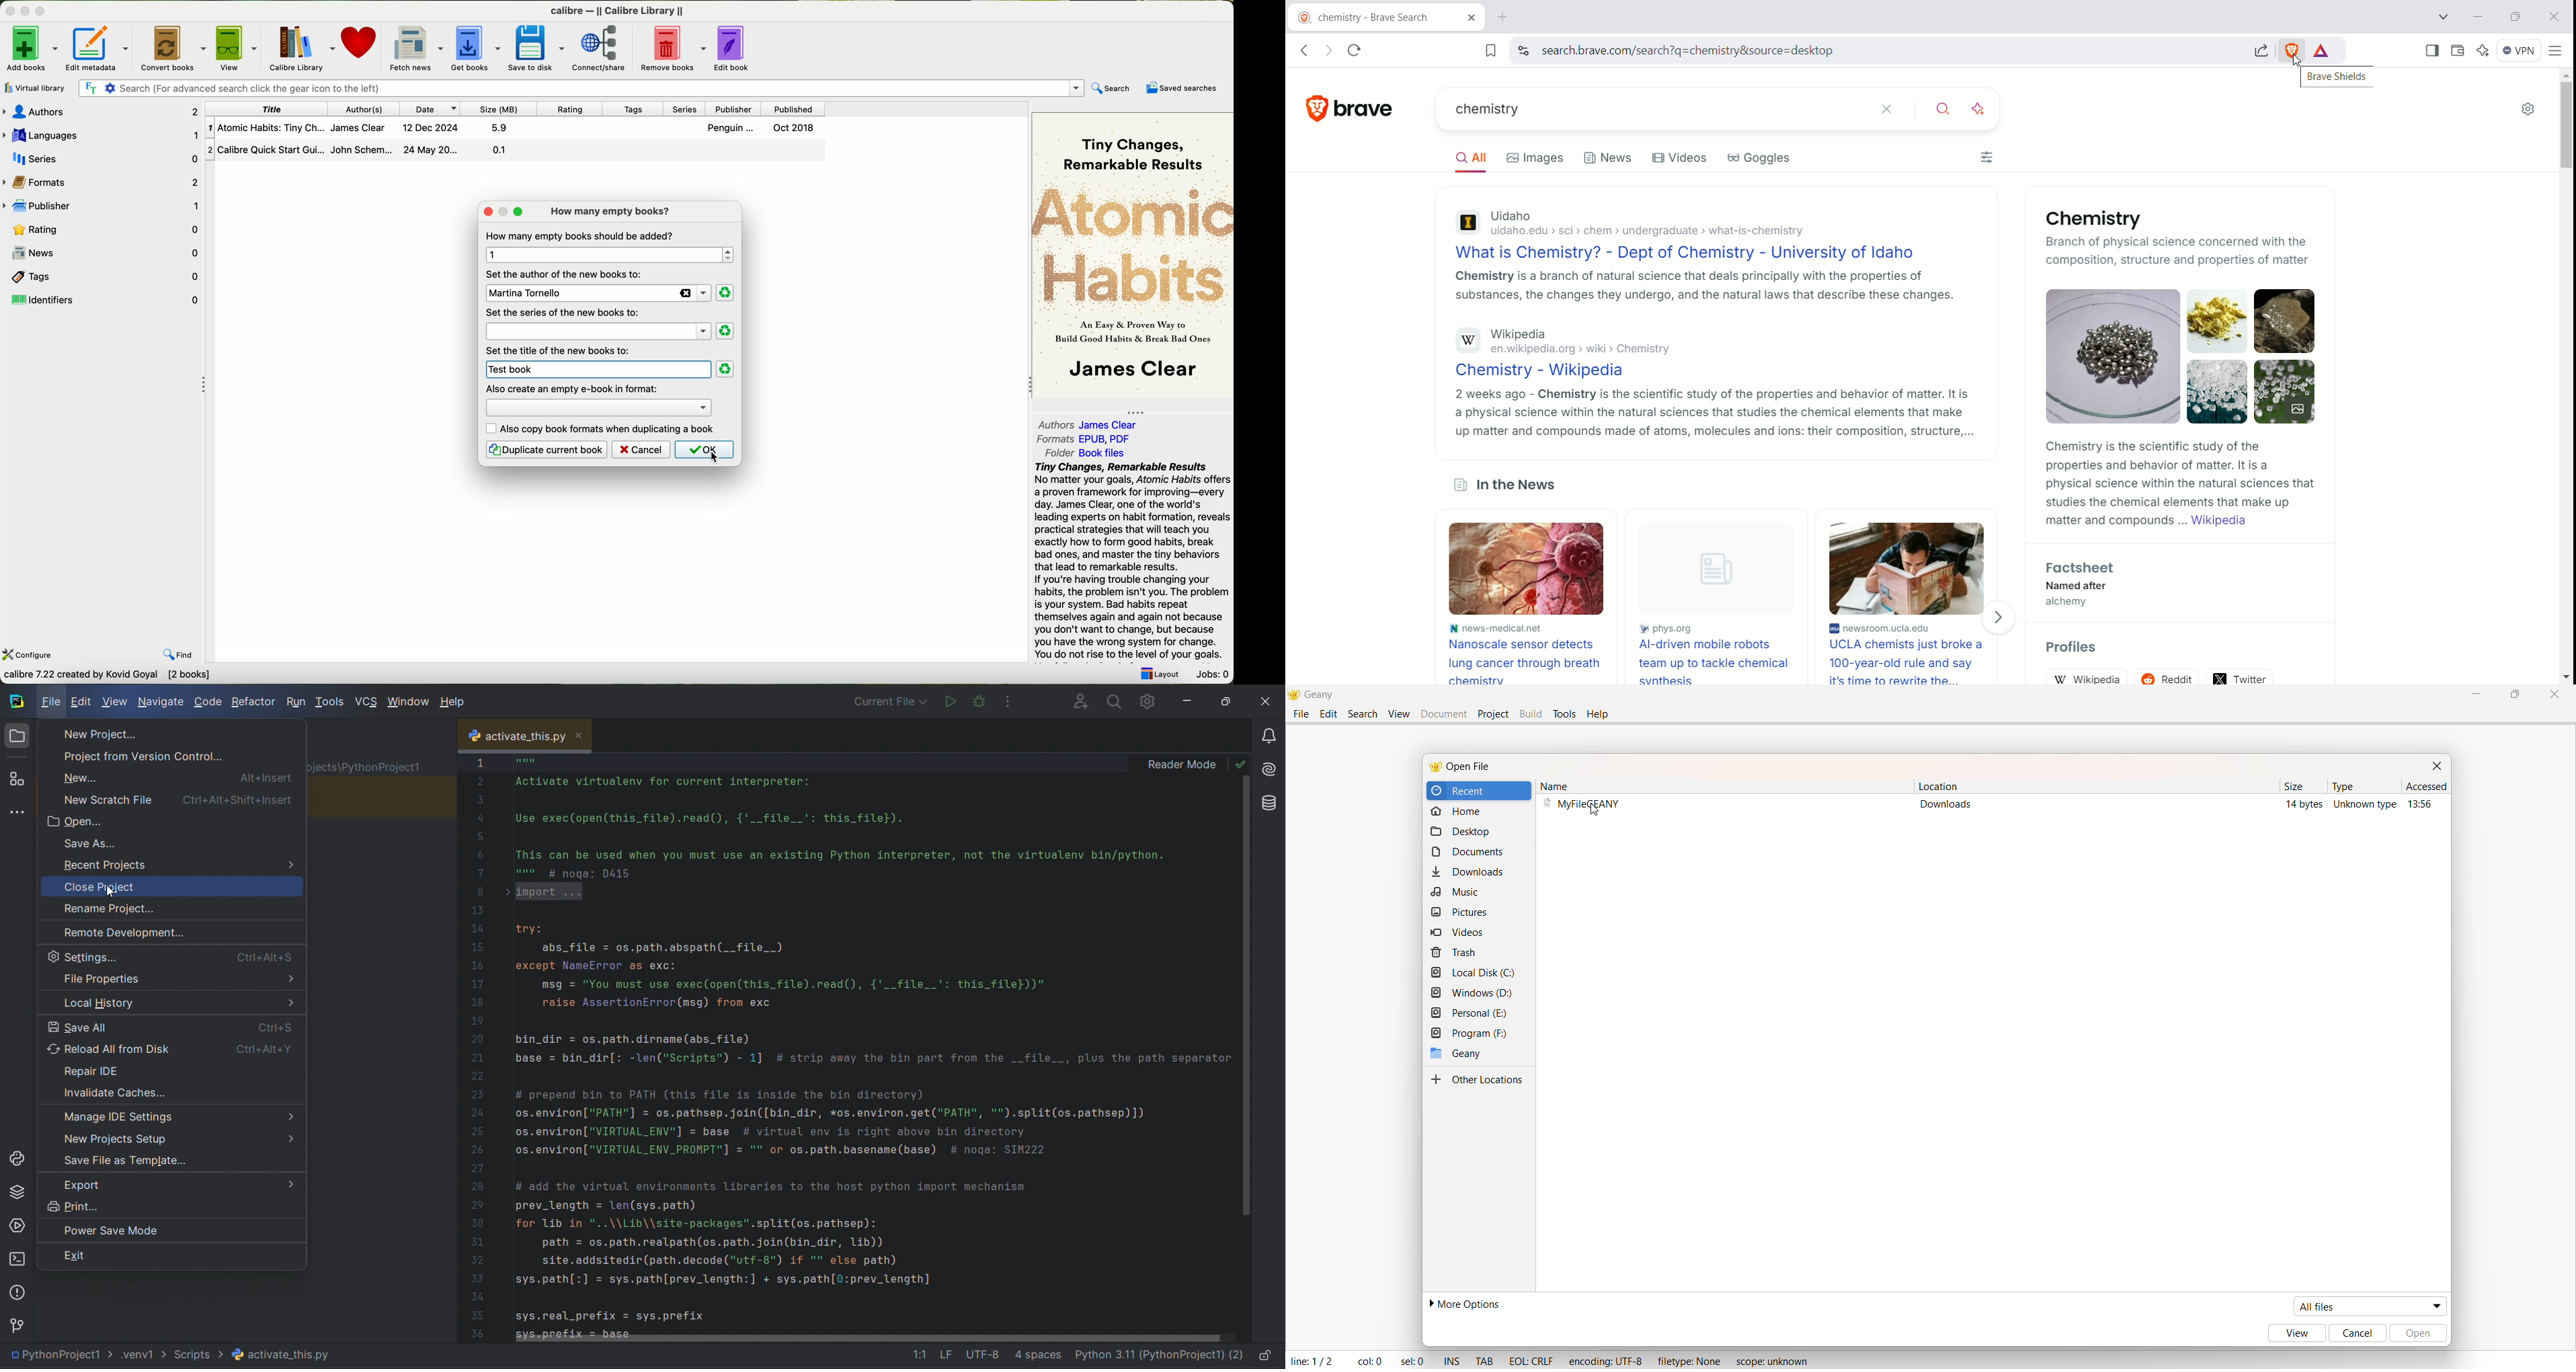 The width and height of the screenshot is (2576, 1372). I want to click on phys.org, so click(1711, 630).